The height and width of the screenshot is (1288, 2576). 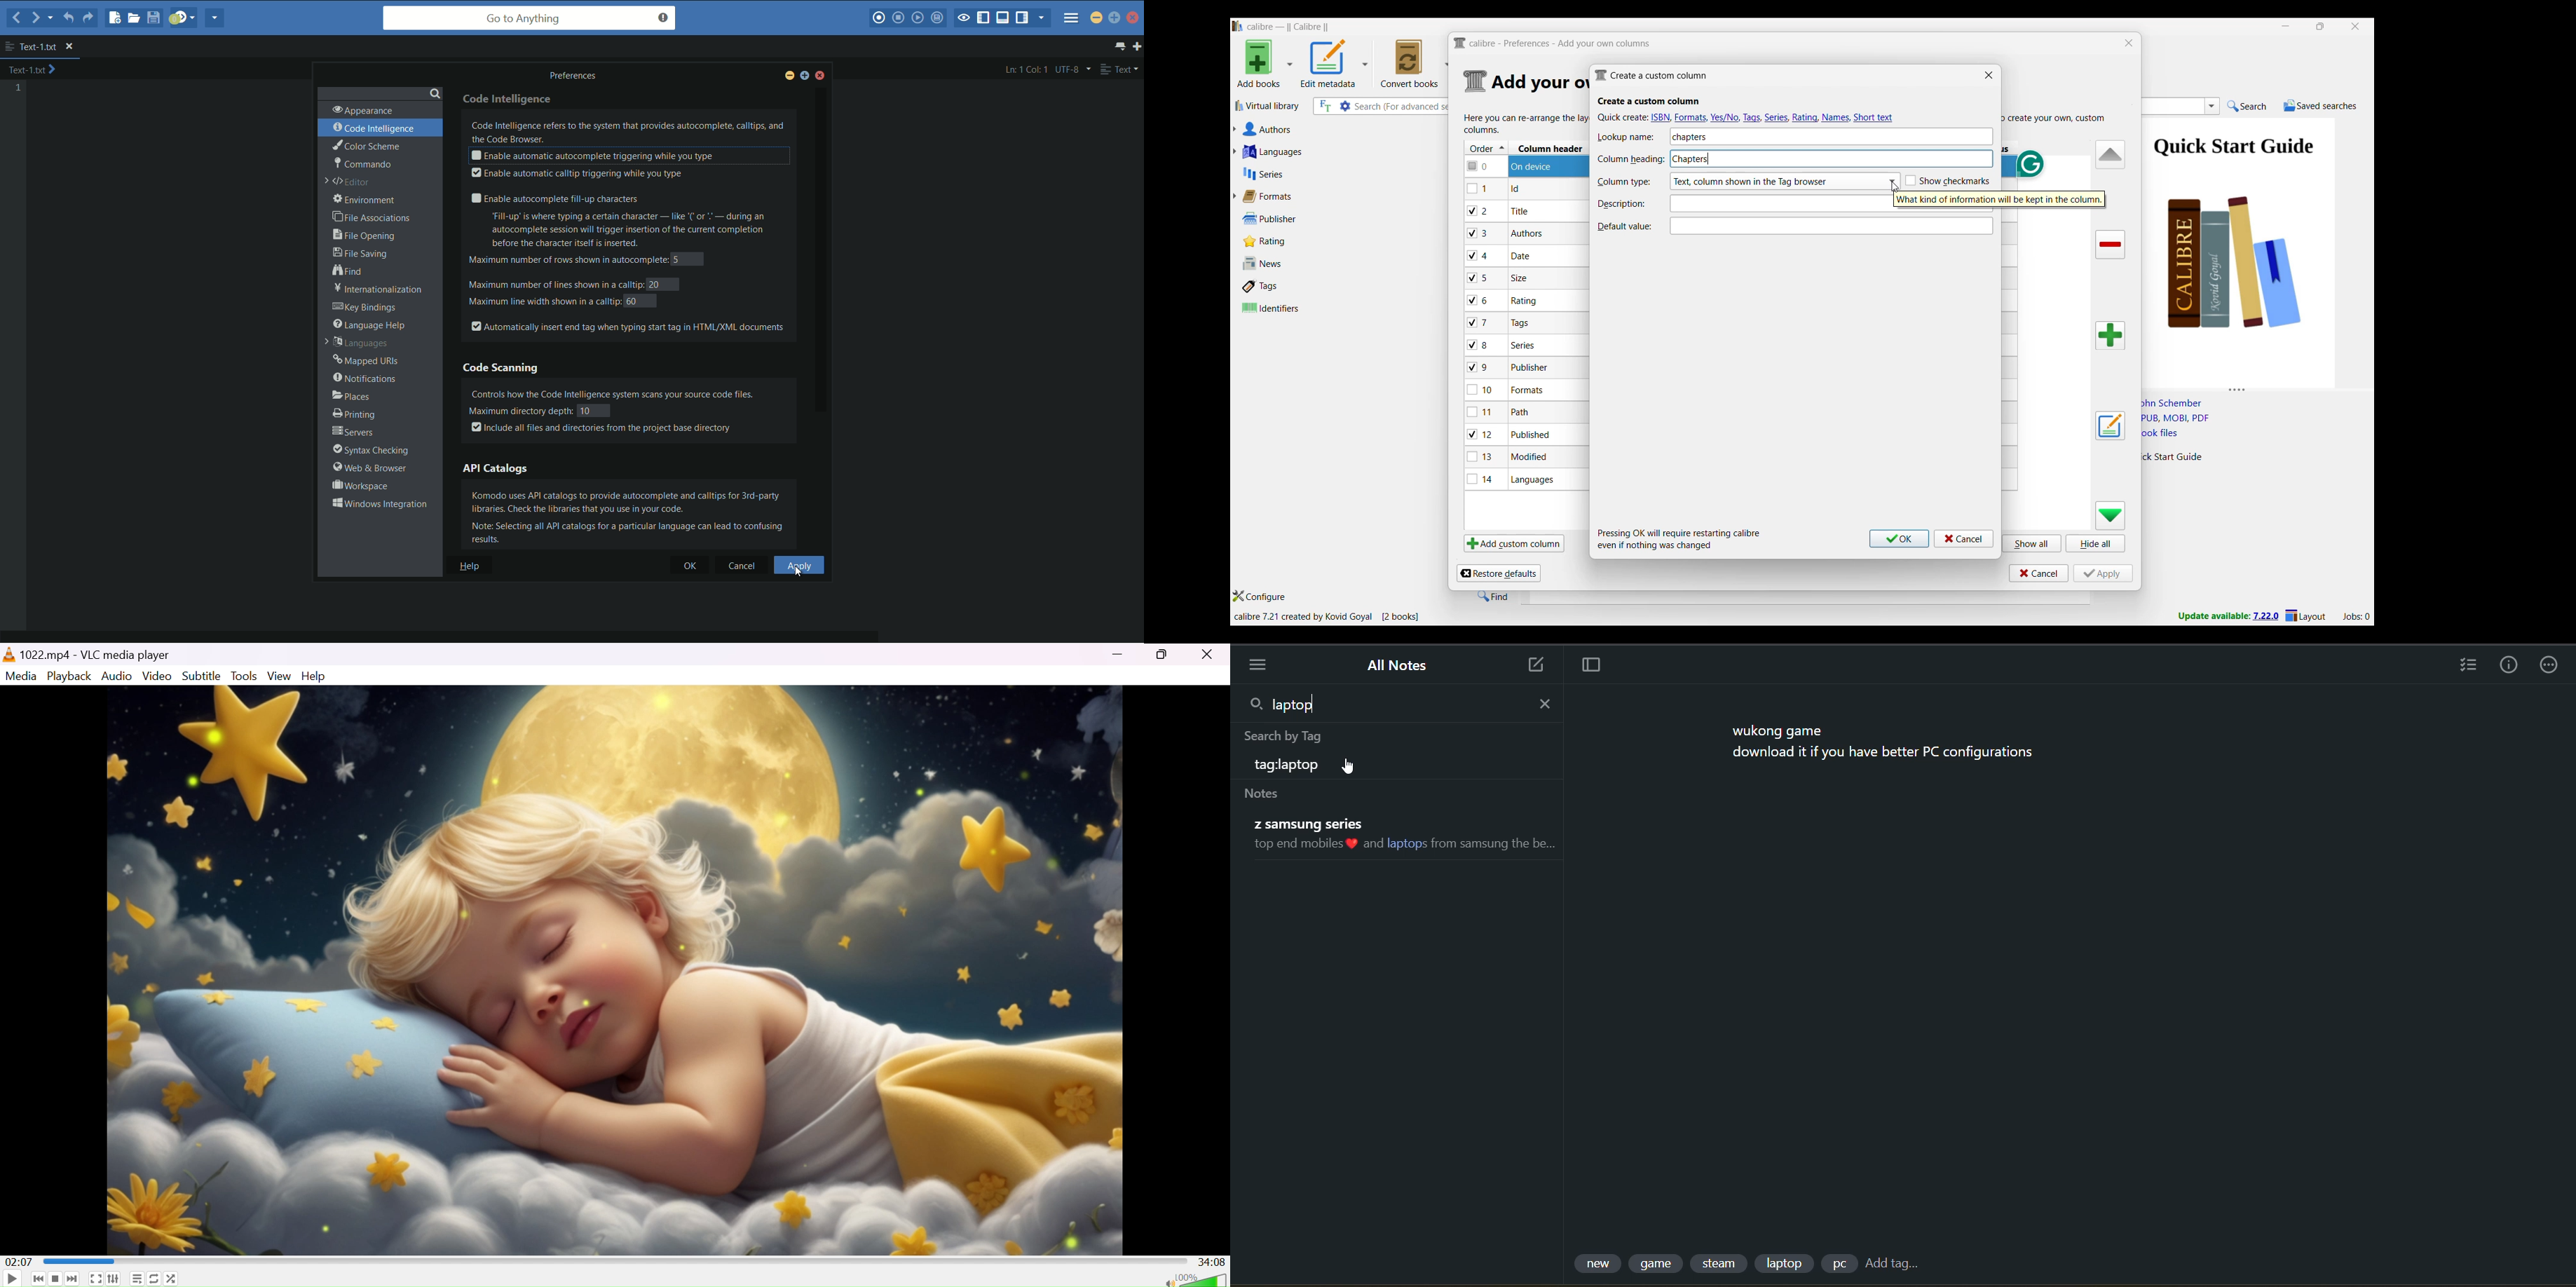 What do you see at coordinates (1345, 106) in the screenshot?
I see `Advanced search` at bounding box center [1345, 106].